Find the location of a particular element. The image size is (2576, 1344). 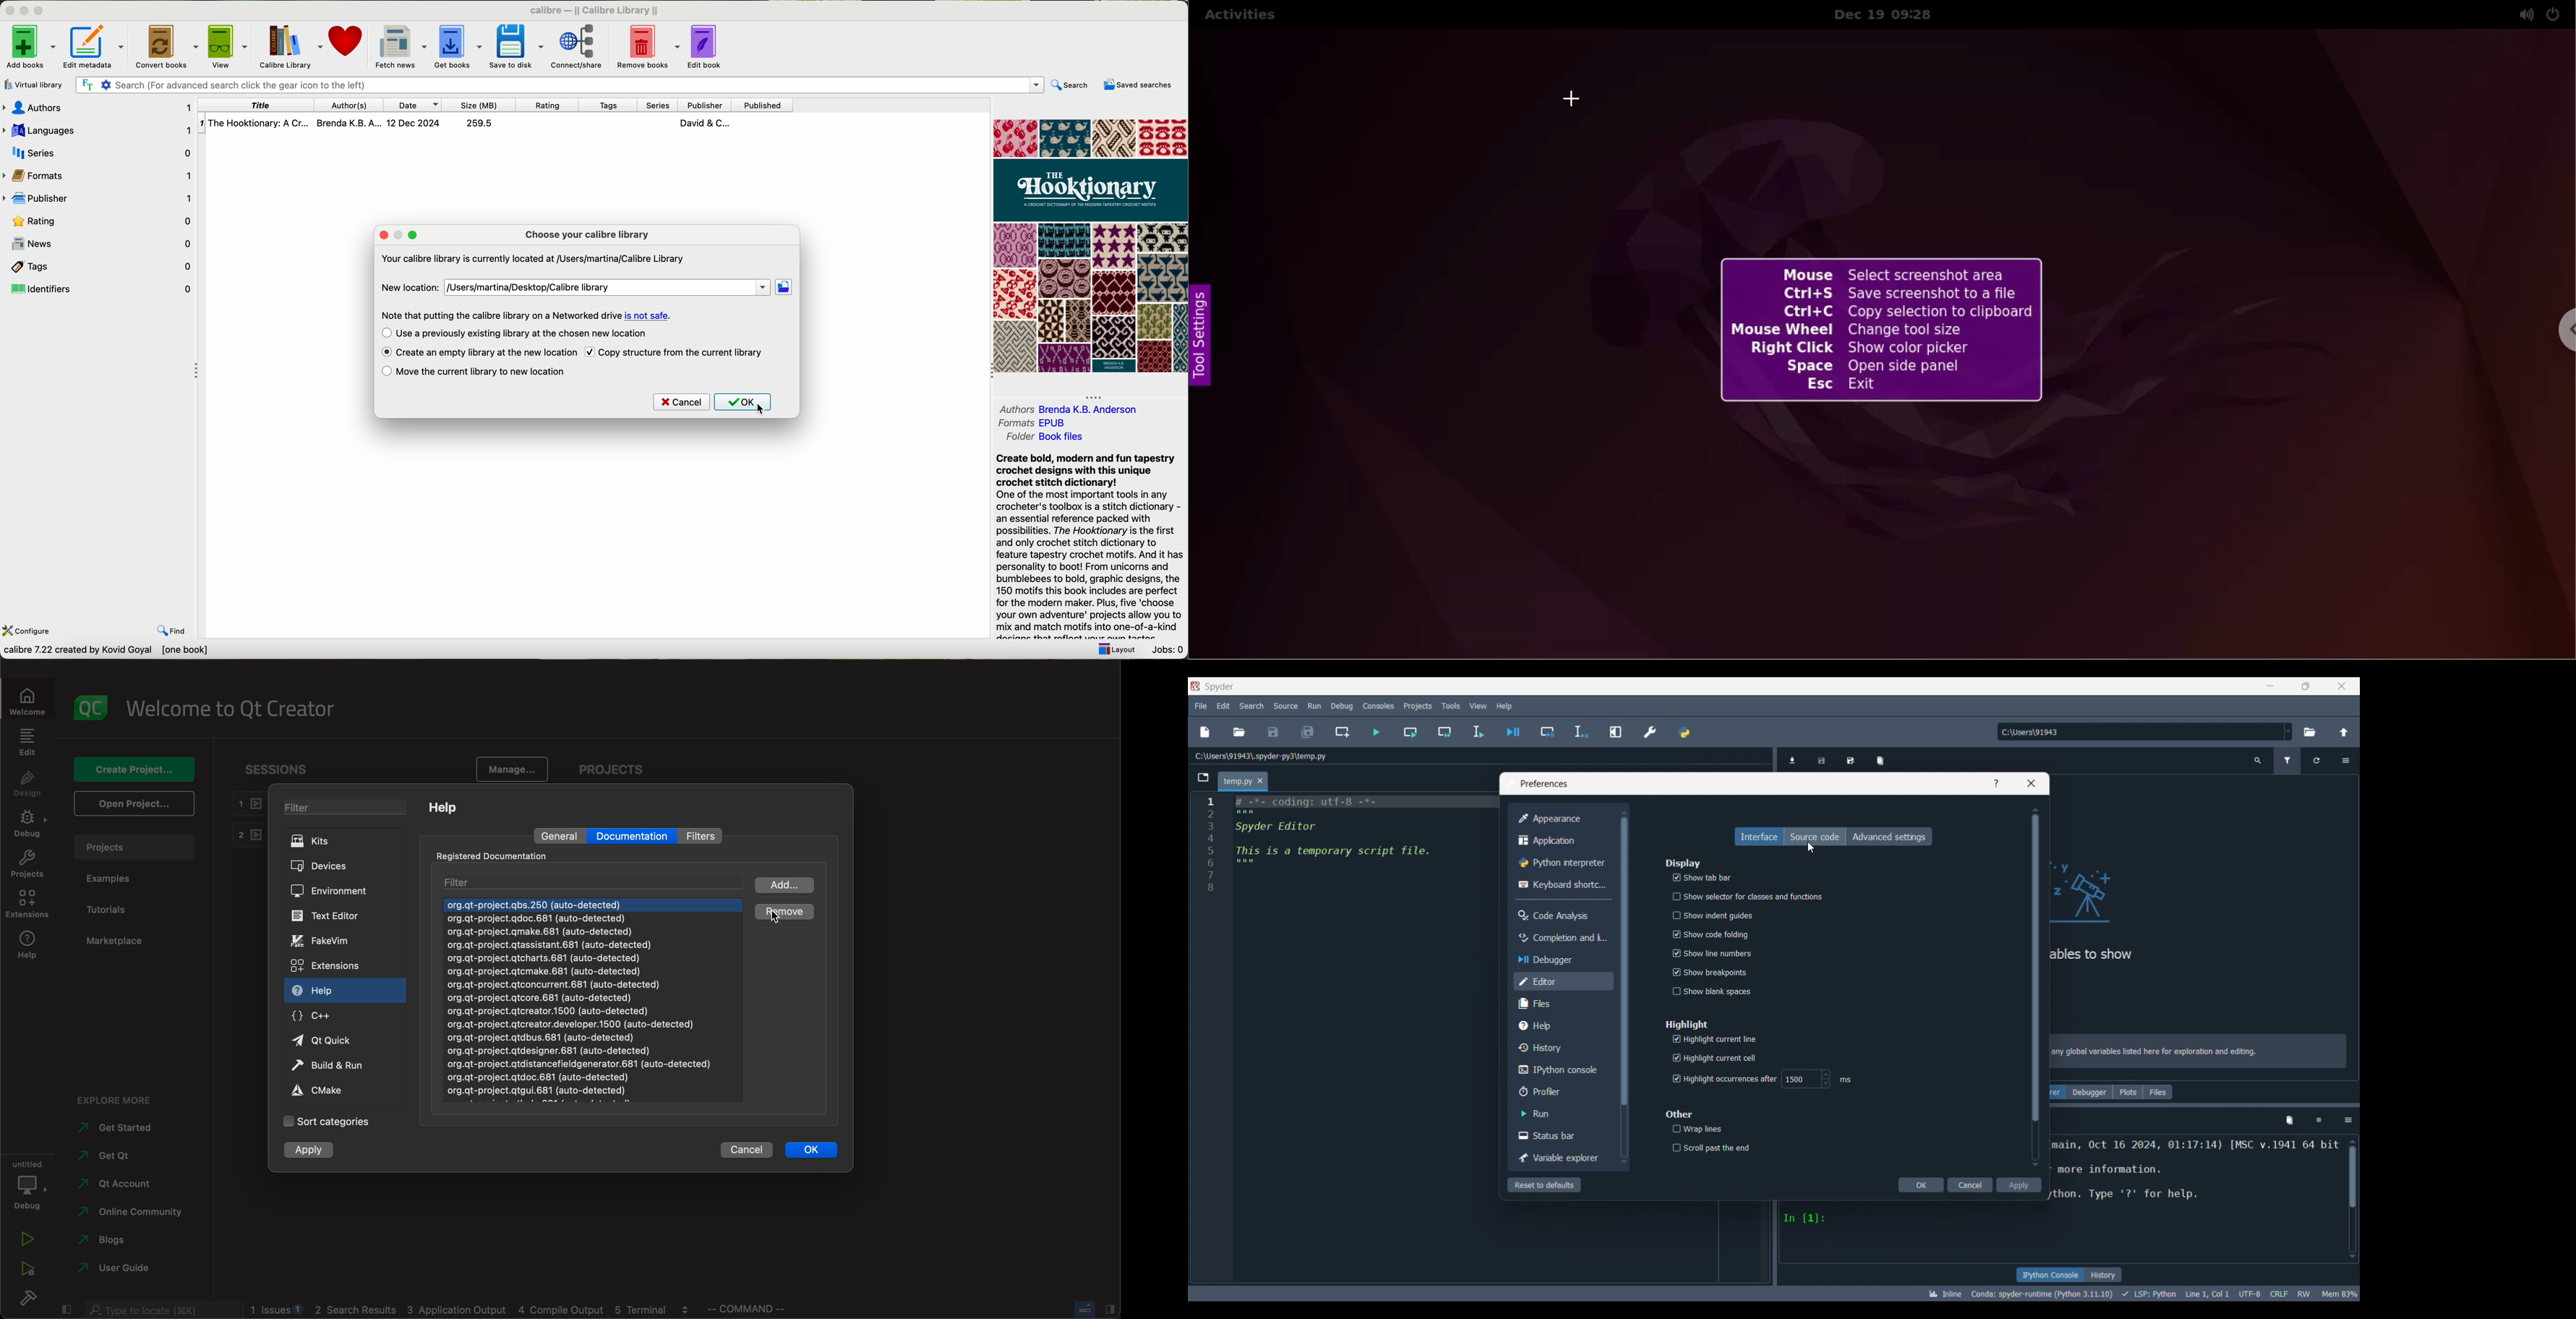

Help is located at coordinates (1996, 783).